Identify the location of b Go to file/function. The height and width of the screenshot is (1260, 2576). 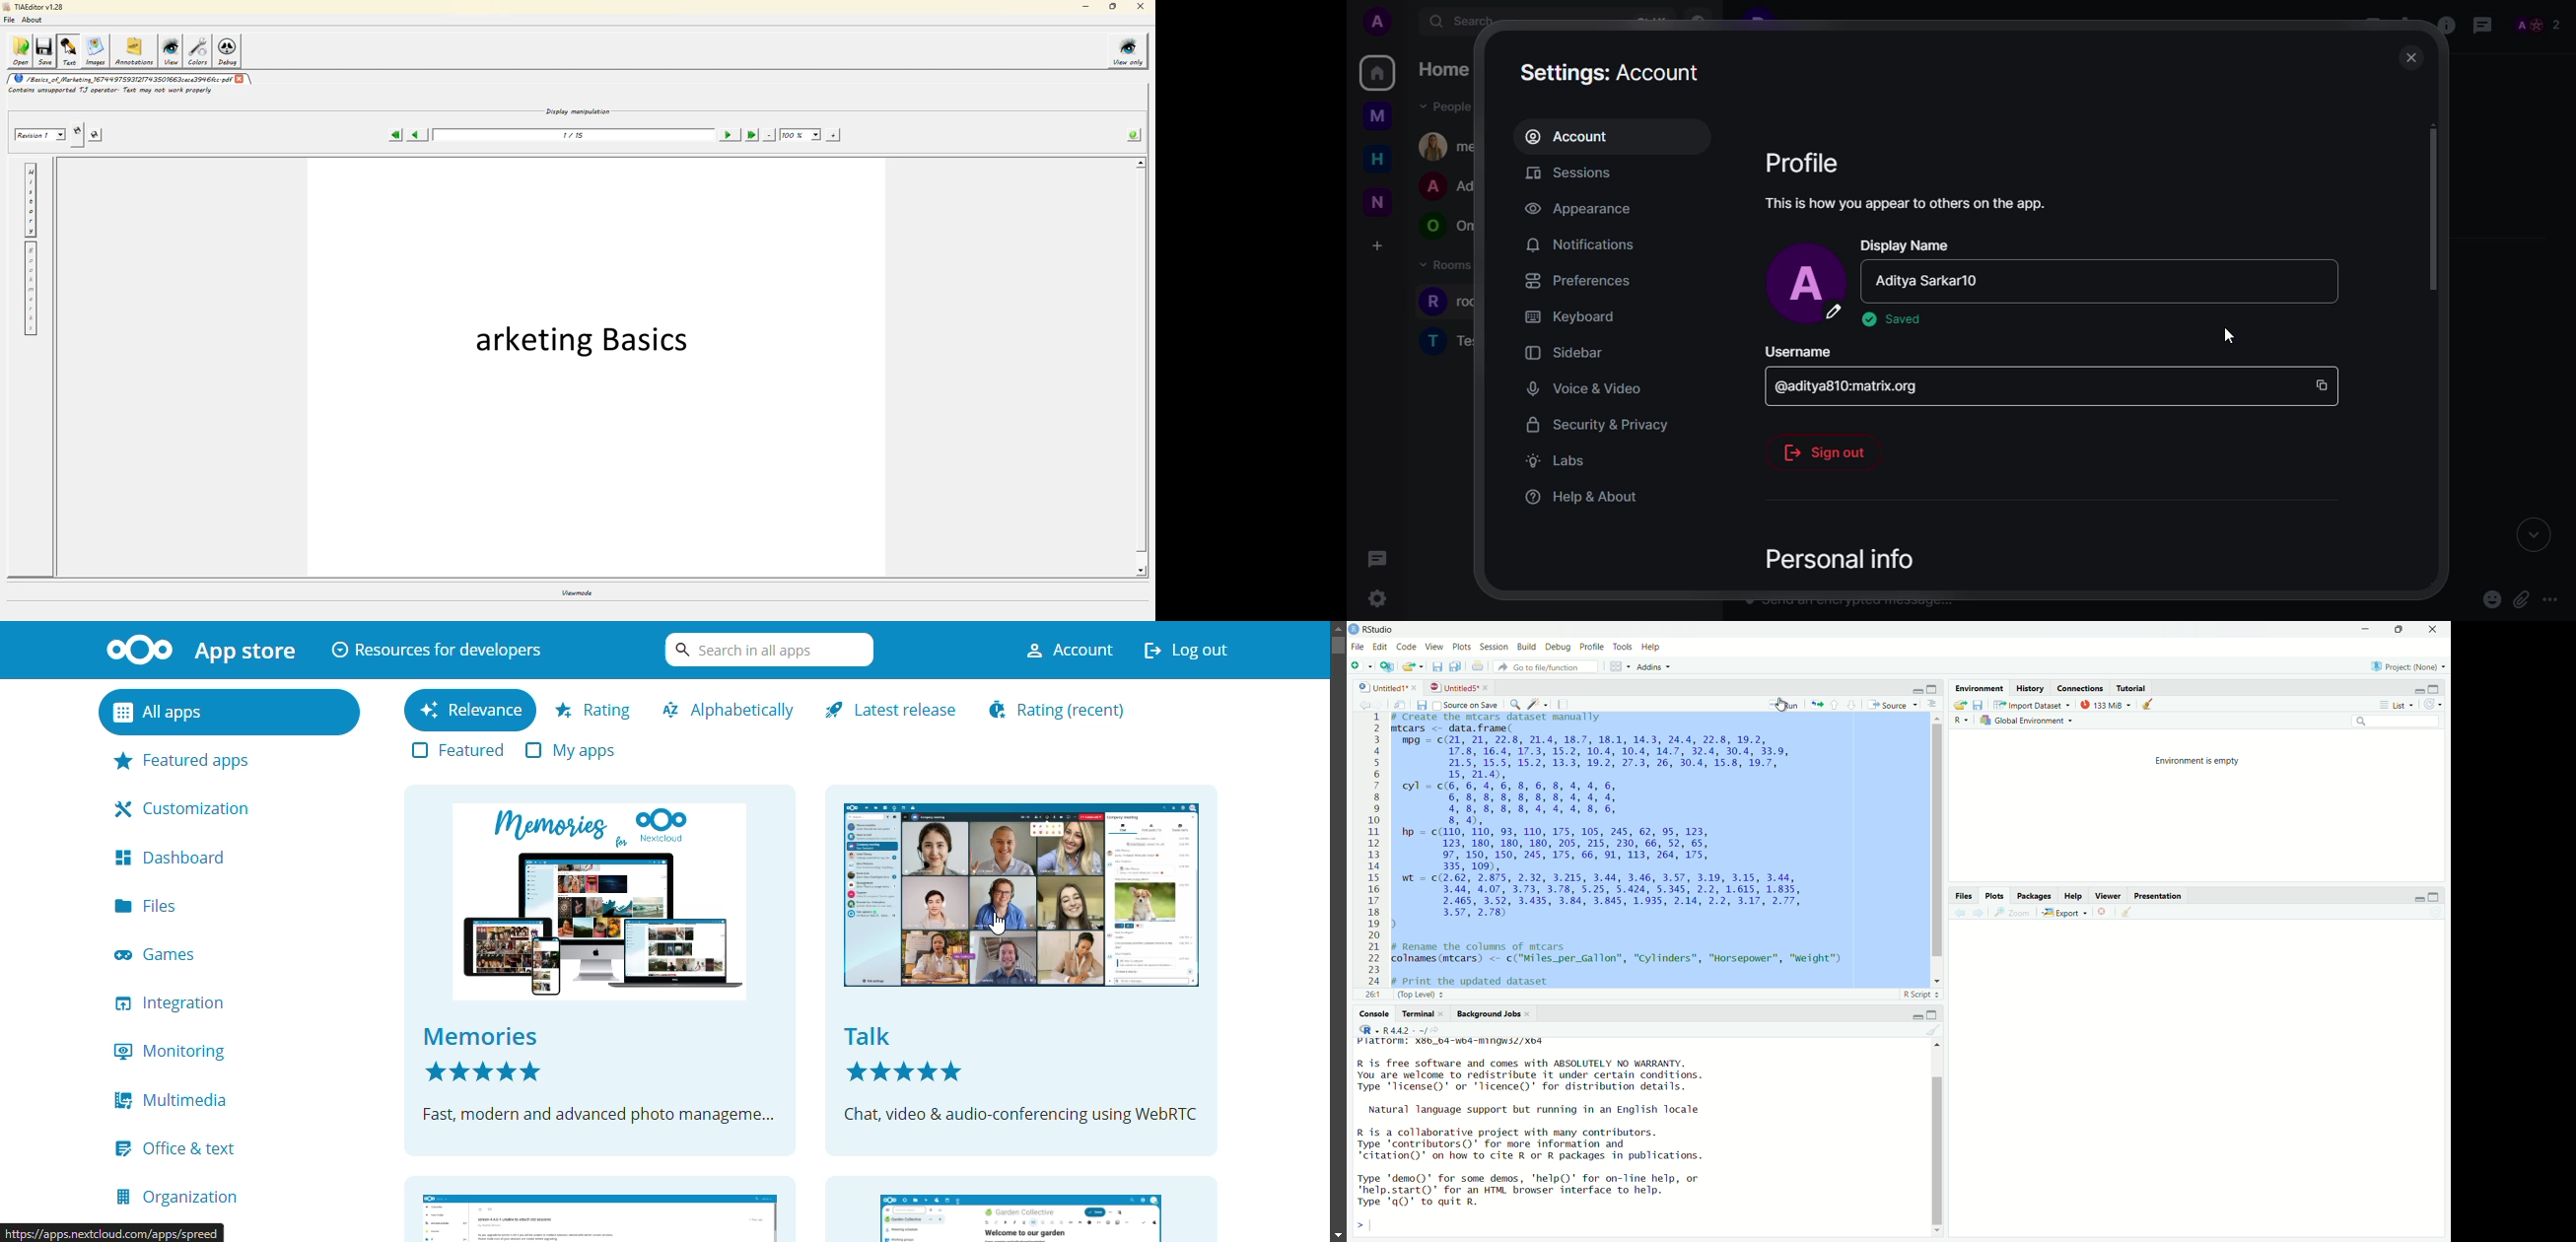
(1545, 667).